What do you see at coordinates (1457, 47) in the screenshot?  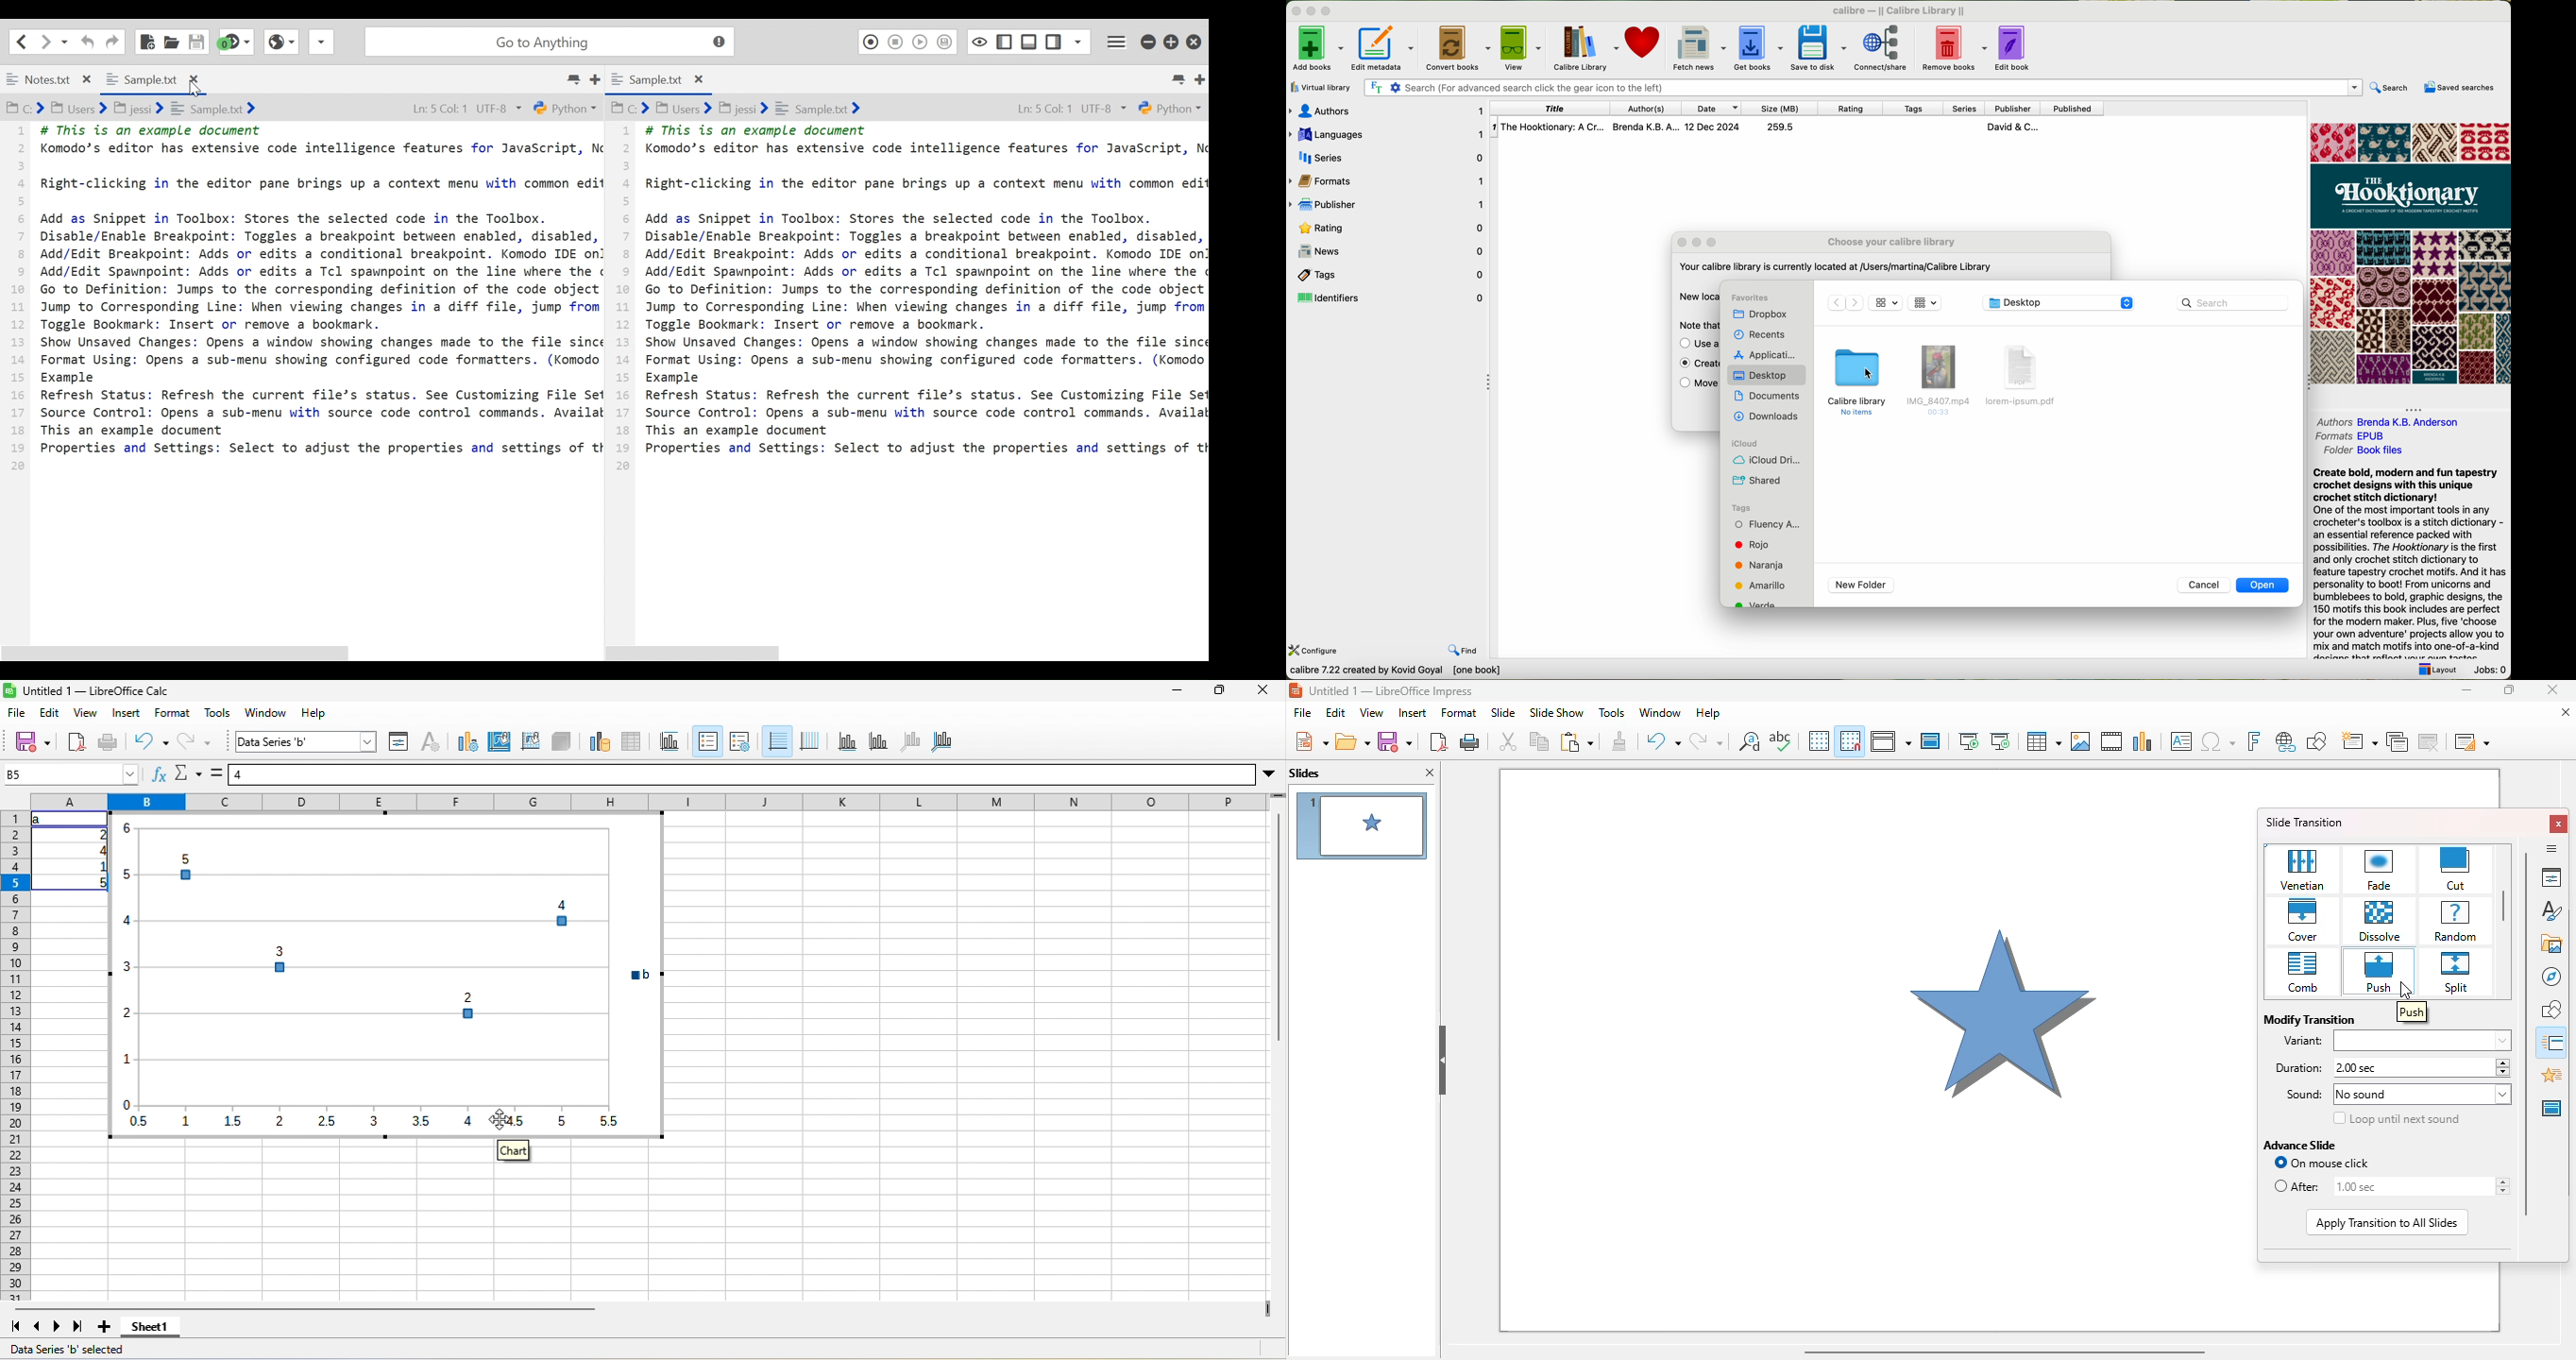 I see `convert books` at bounding box center [1457, 47].